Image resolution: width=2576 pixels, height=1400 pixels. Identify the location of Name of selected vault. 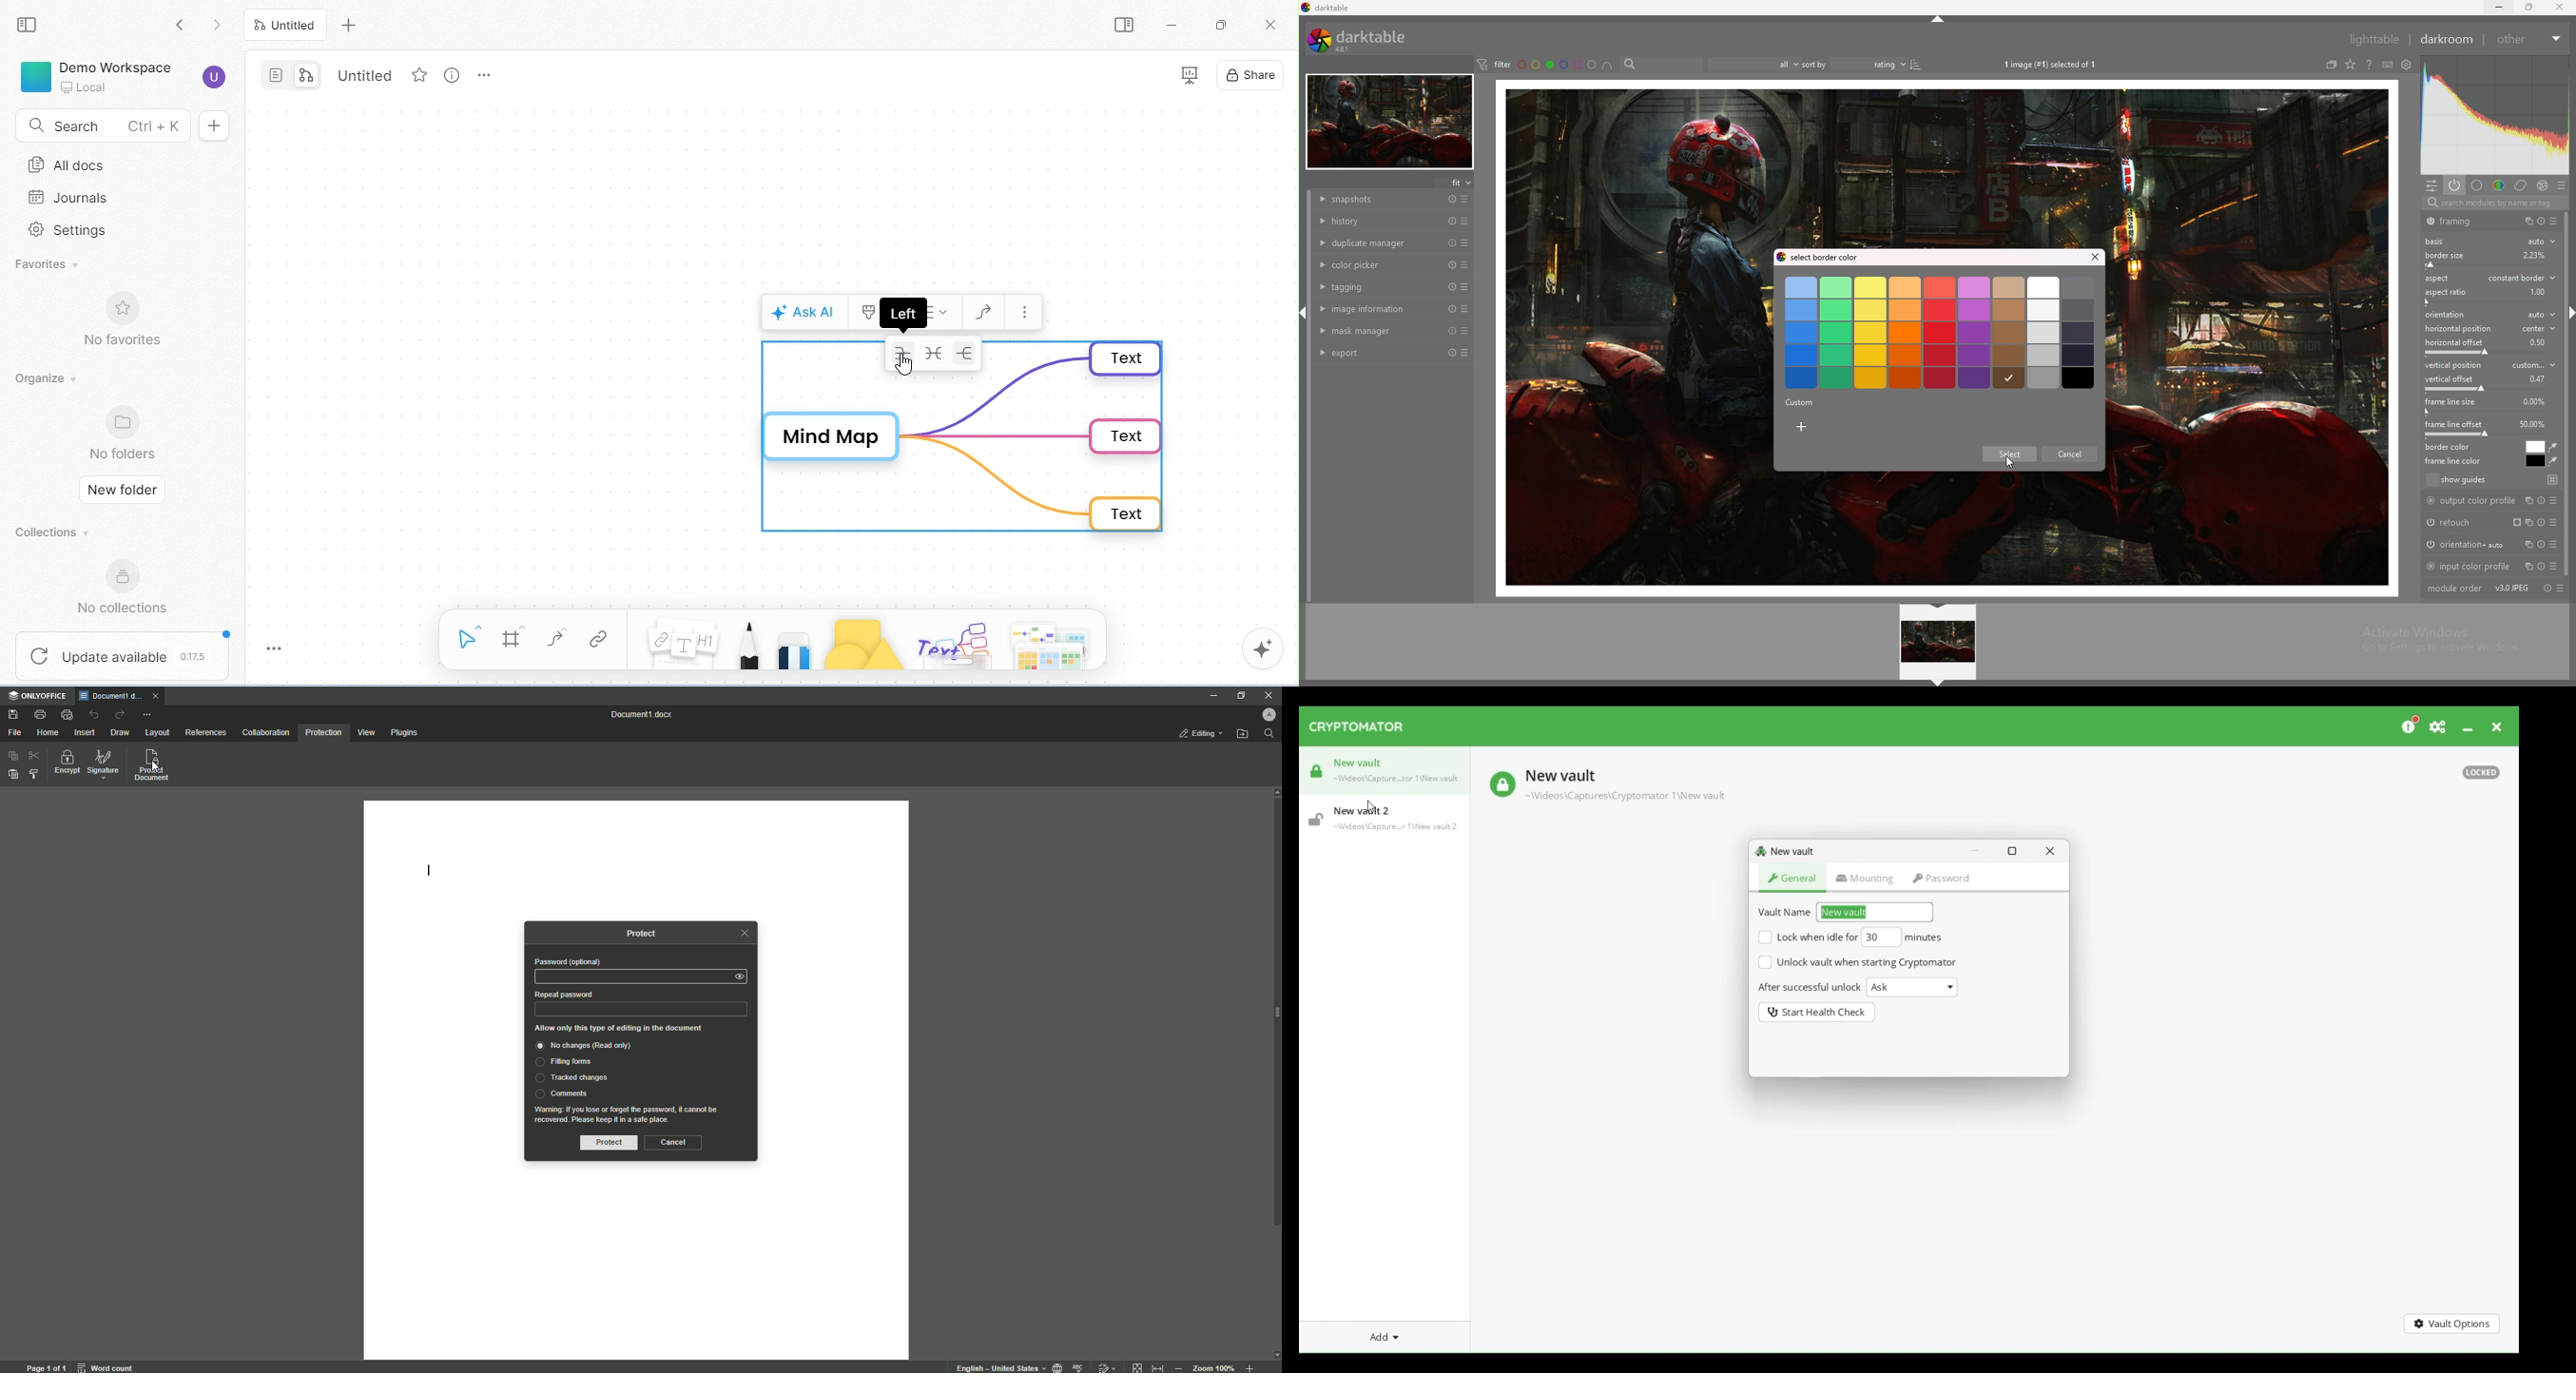
(1560, 778).